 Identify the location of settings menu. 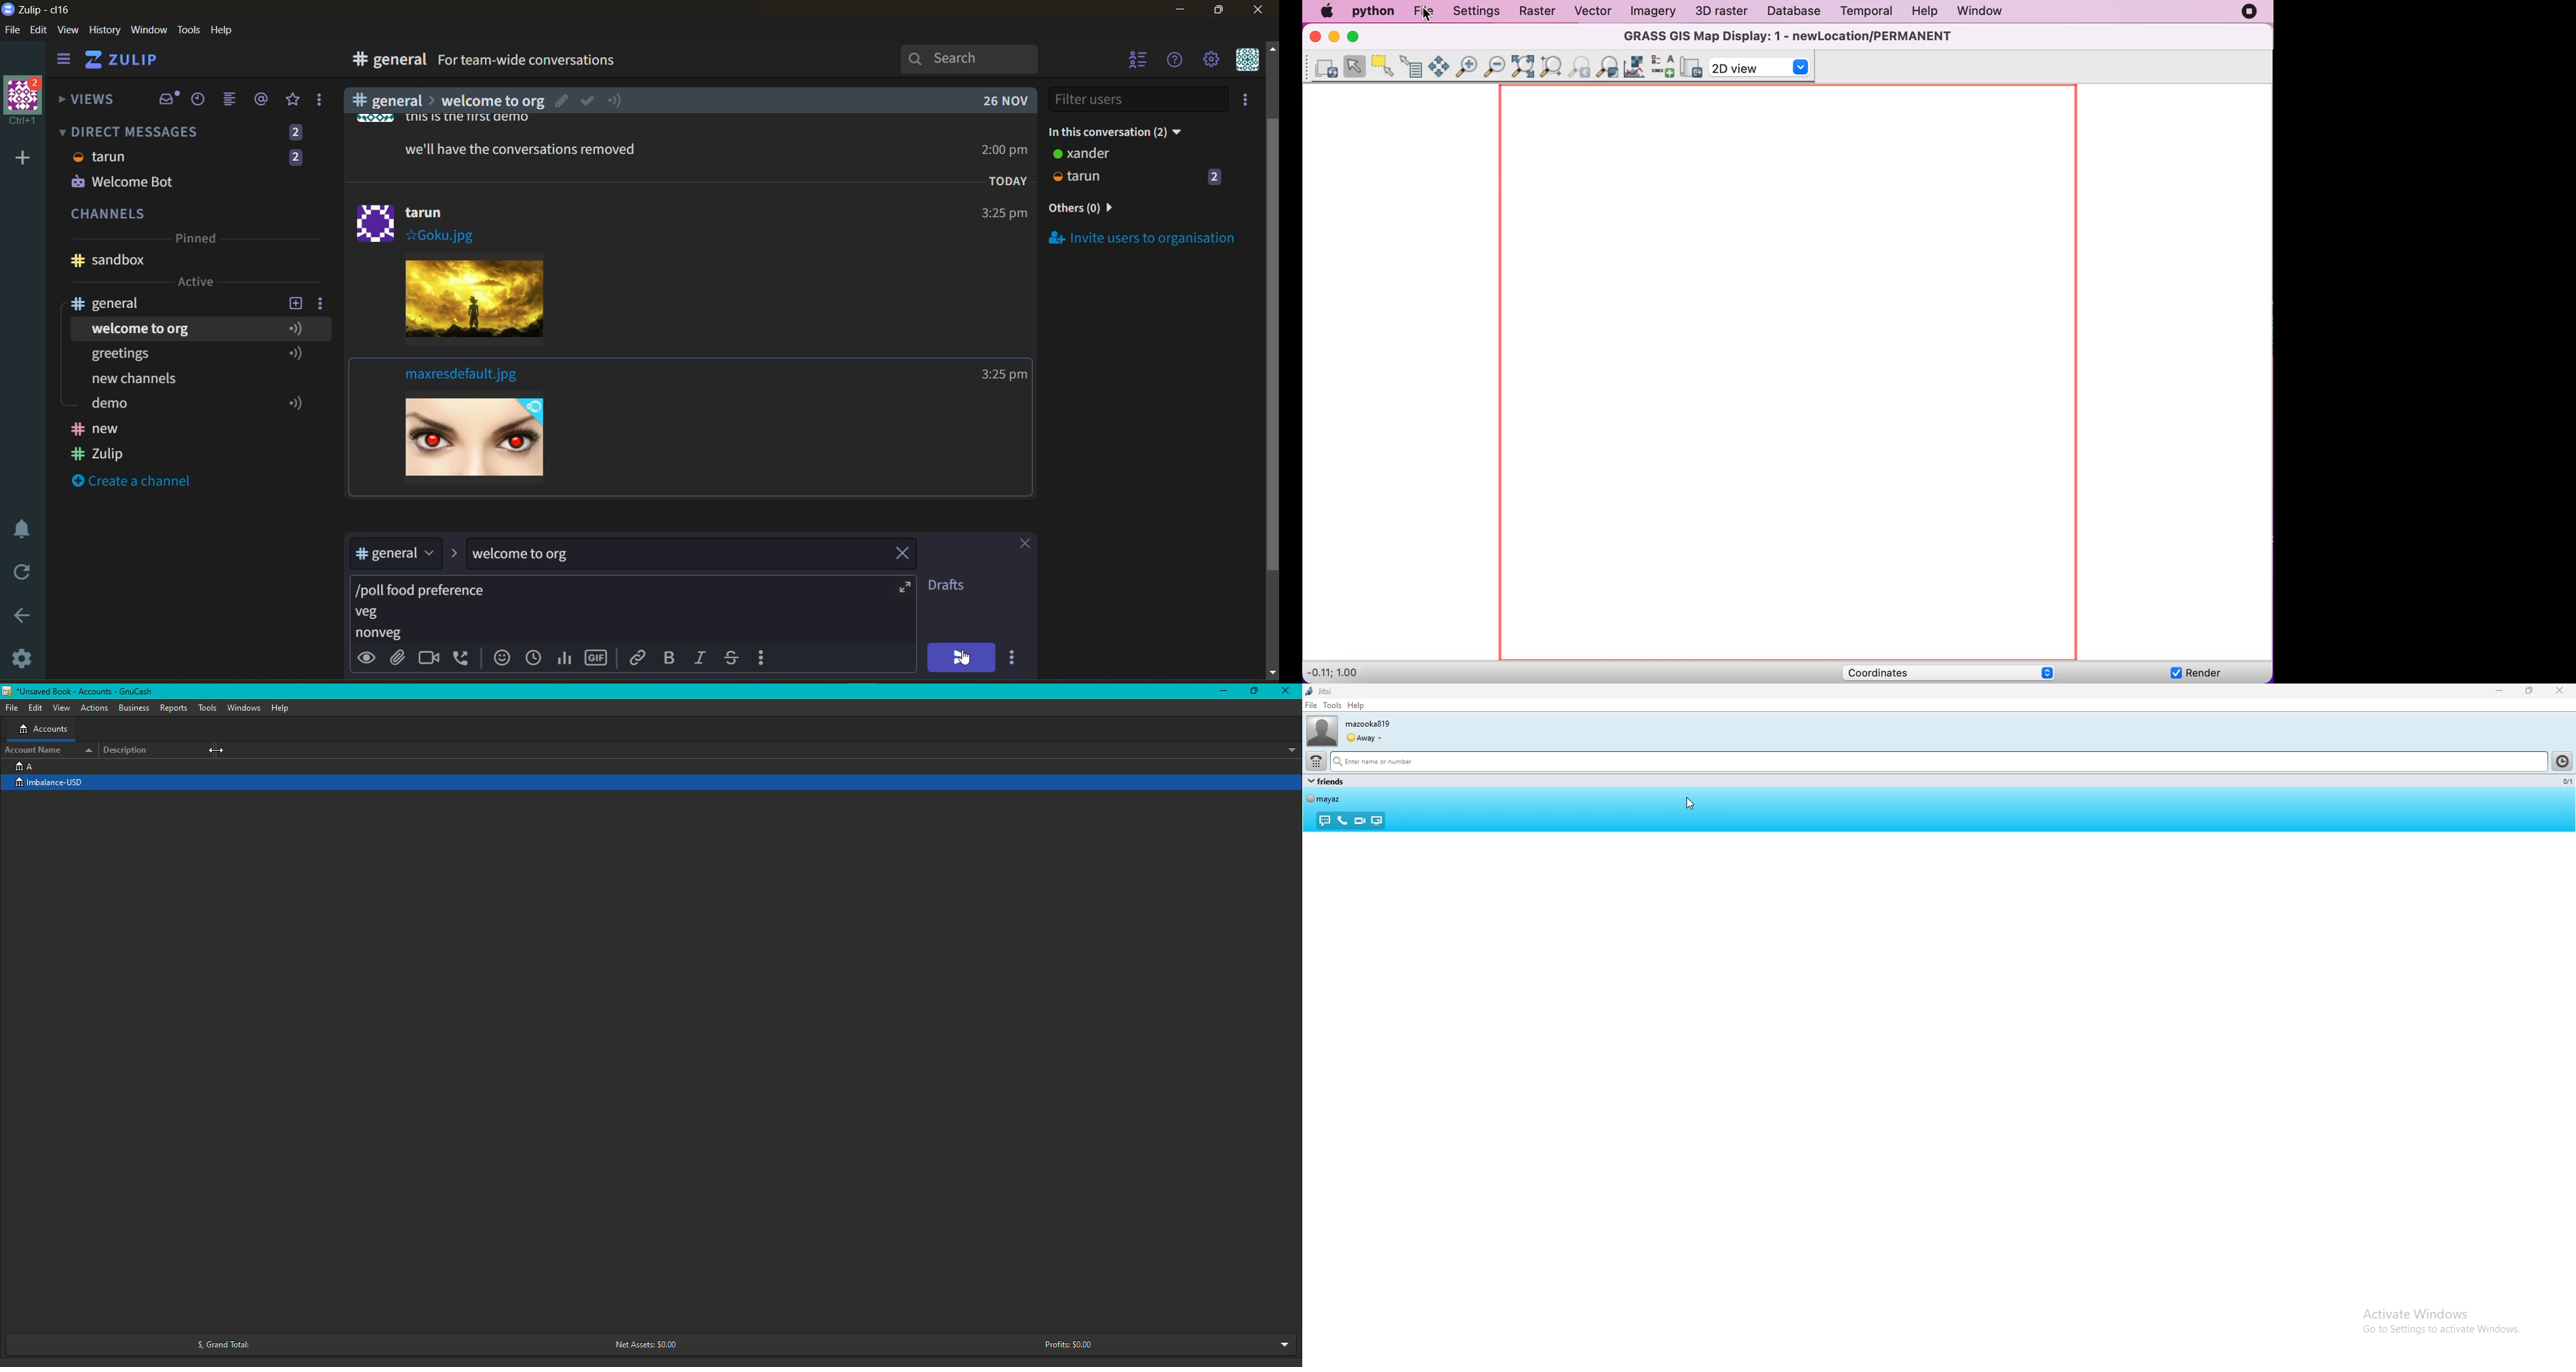
(1211, 61).